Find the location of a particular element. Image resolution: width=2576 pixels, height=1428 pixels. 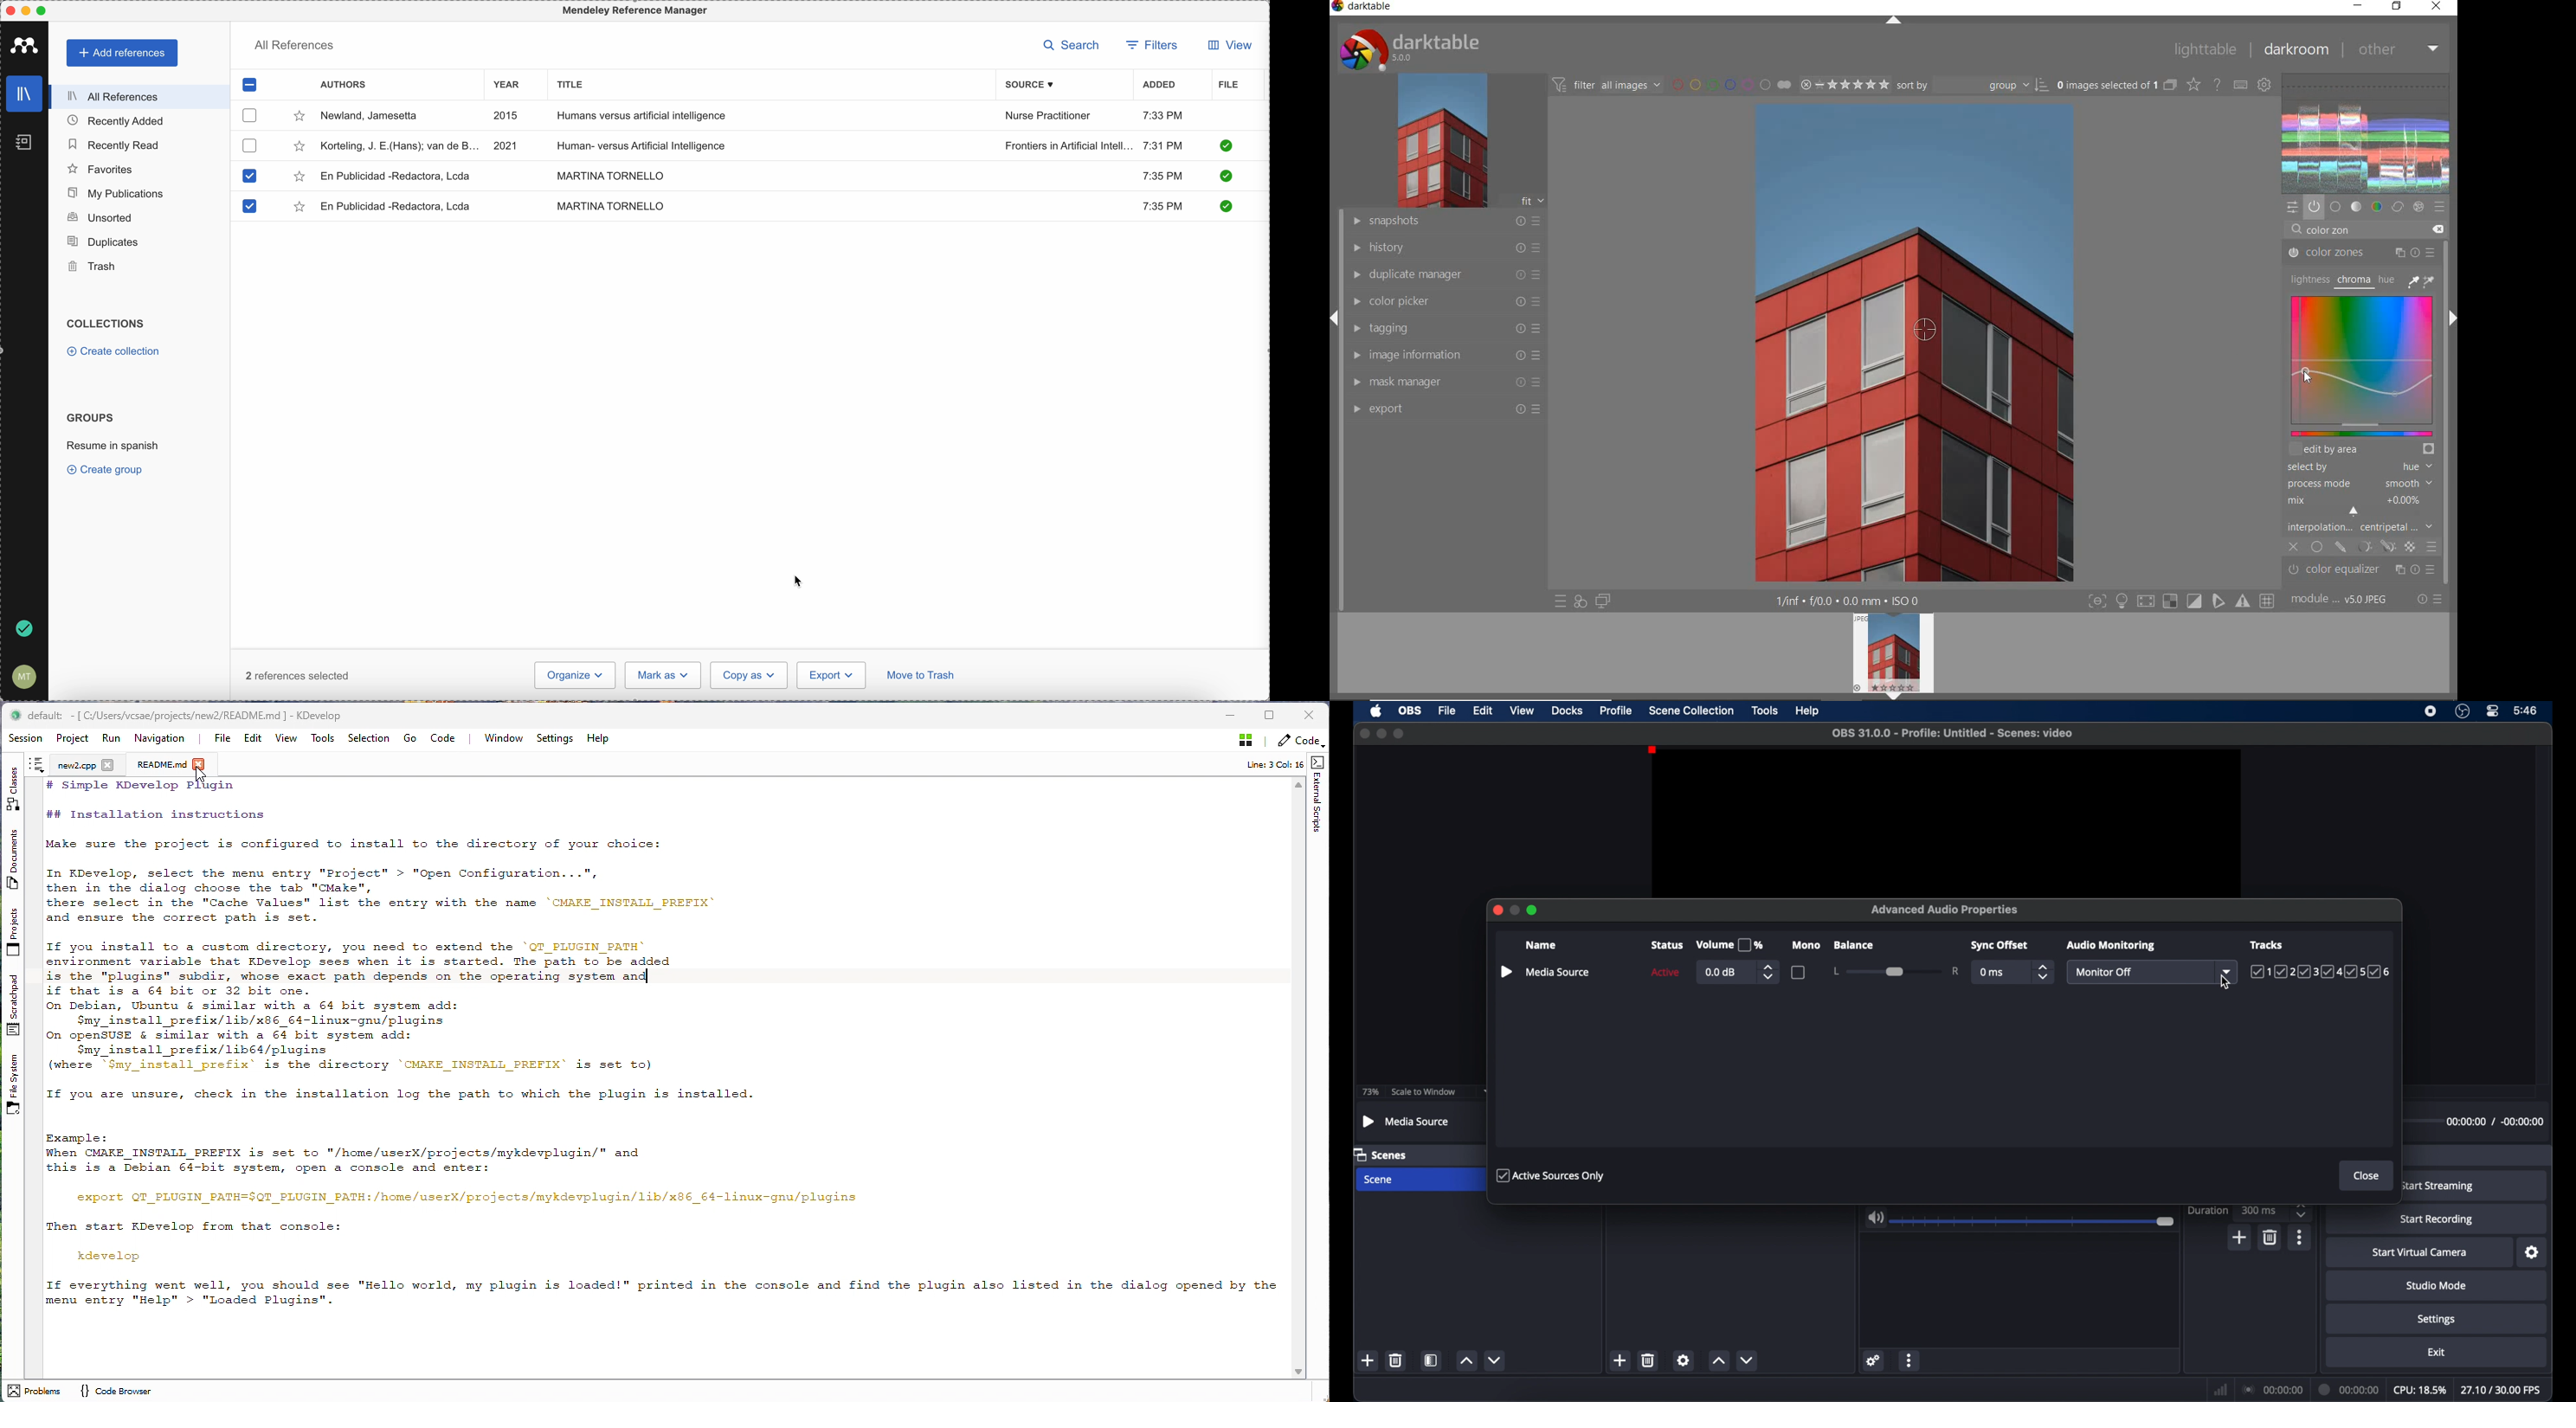

title is located at coordinates (568, 83).